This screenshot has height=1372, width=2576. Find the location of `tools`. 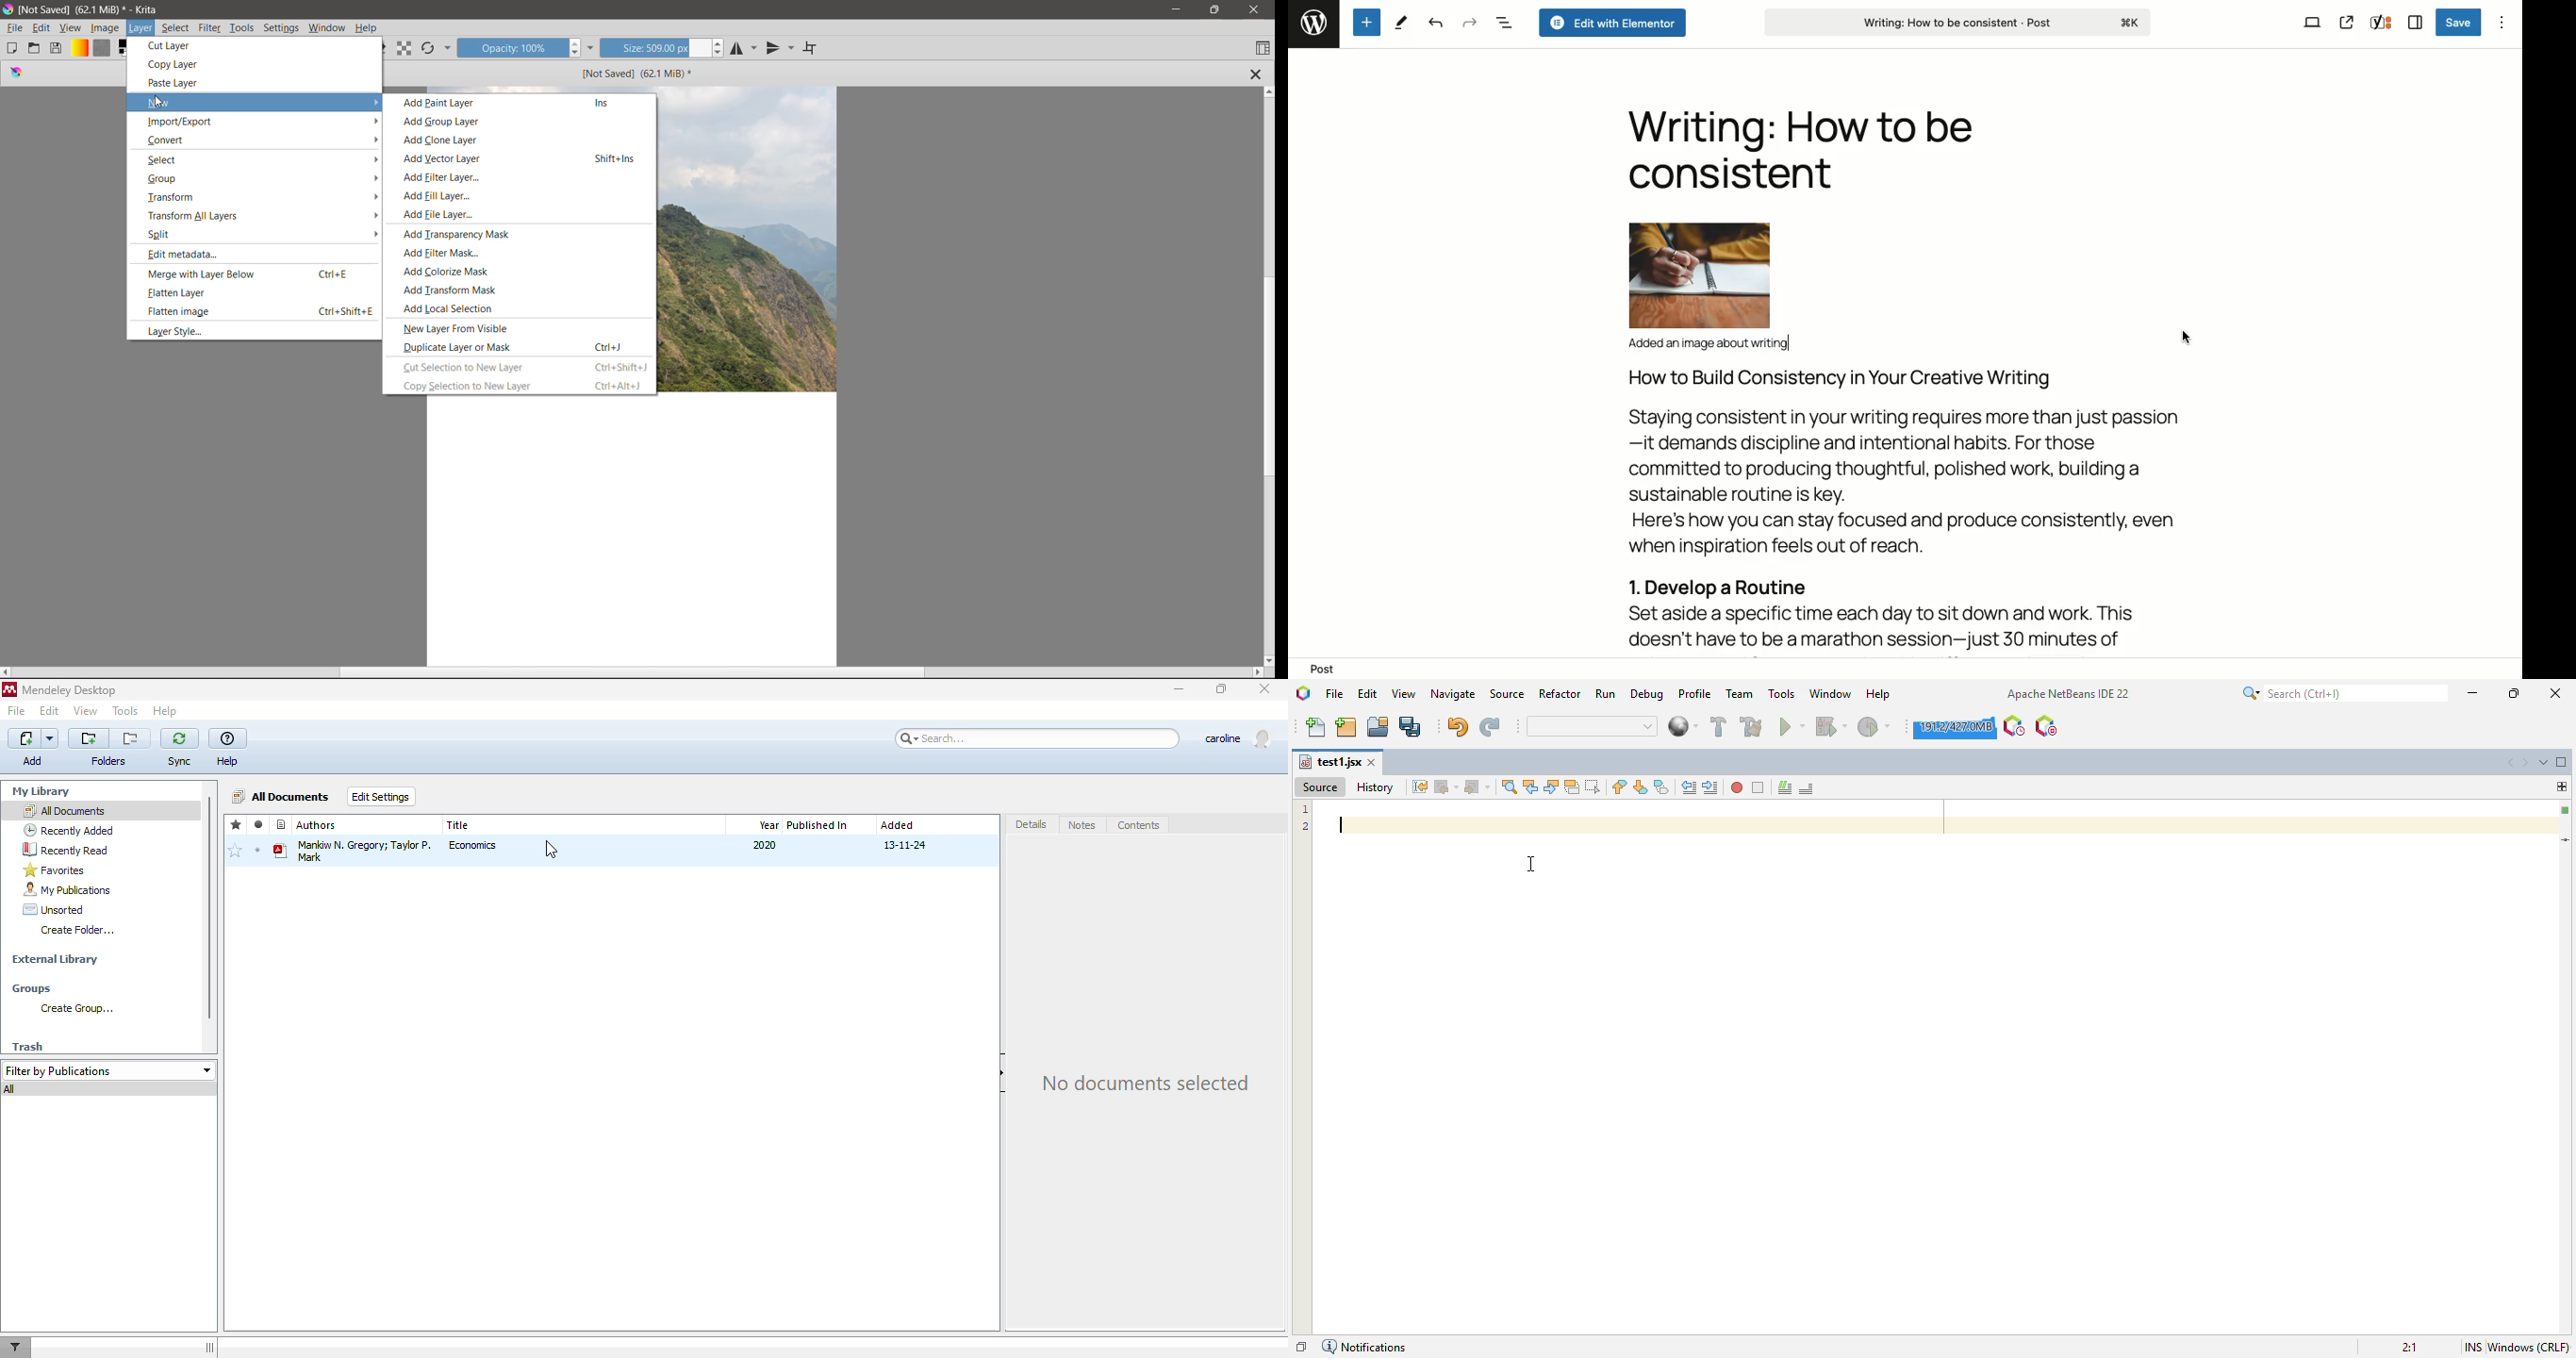

tools is located at coordinates (124, 711).